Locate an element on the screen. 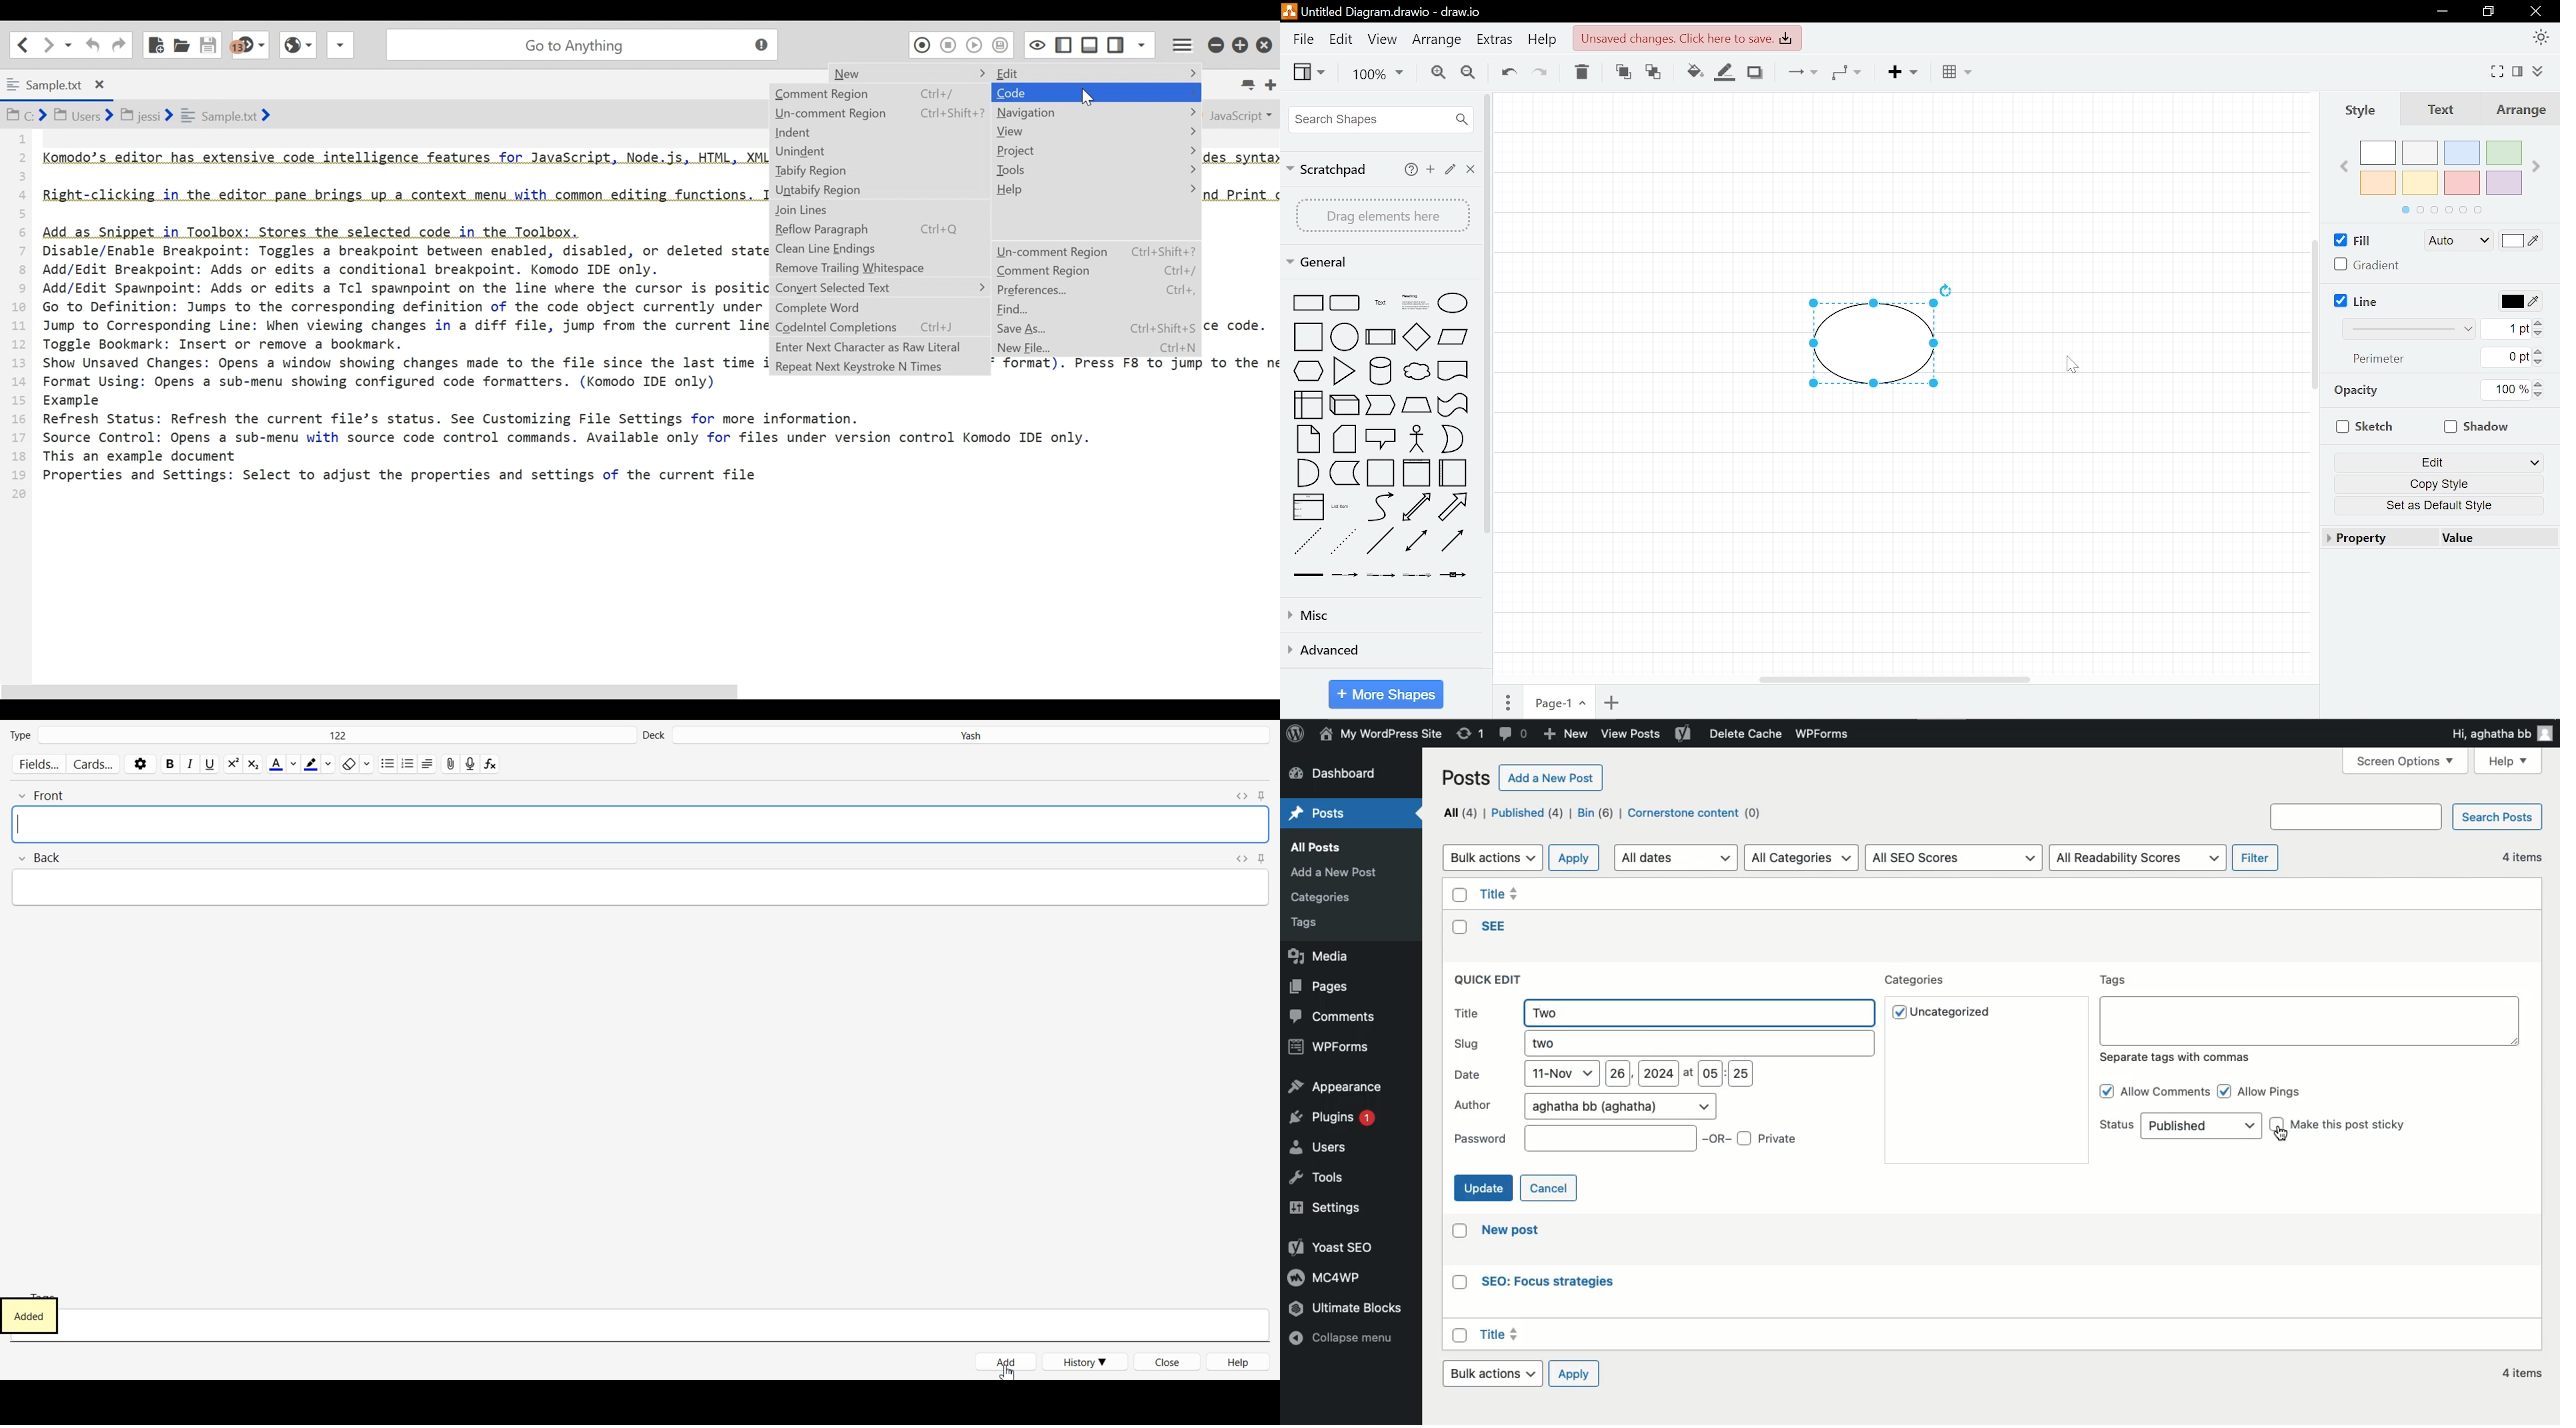  unsaved changes click here to save is located at coordinates (1687, 38).